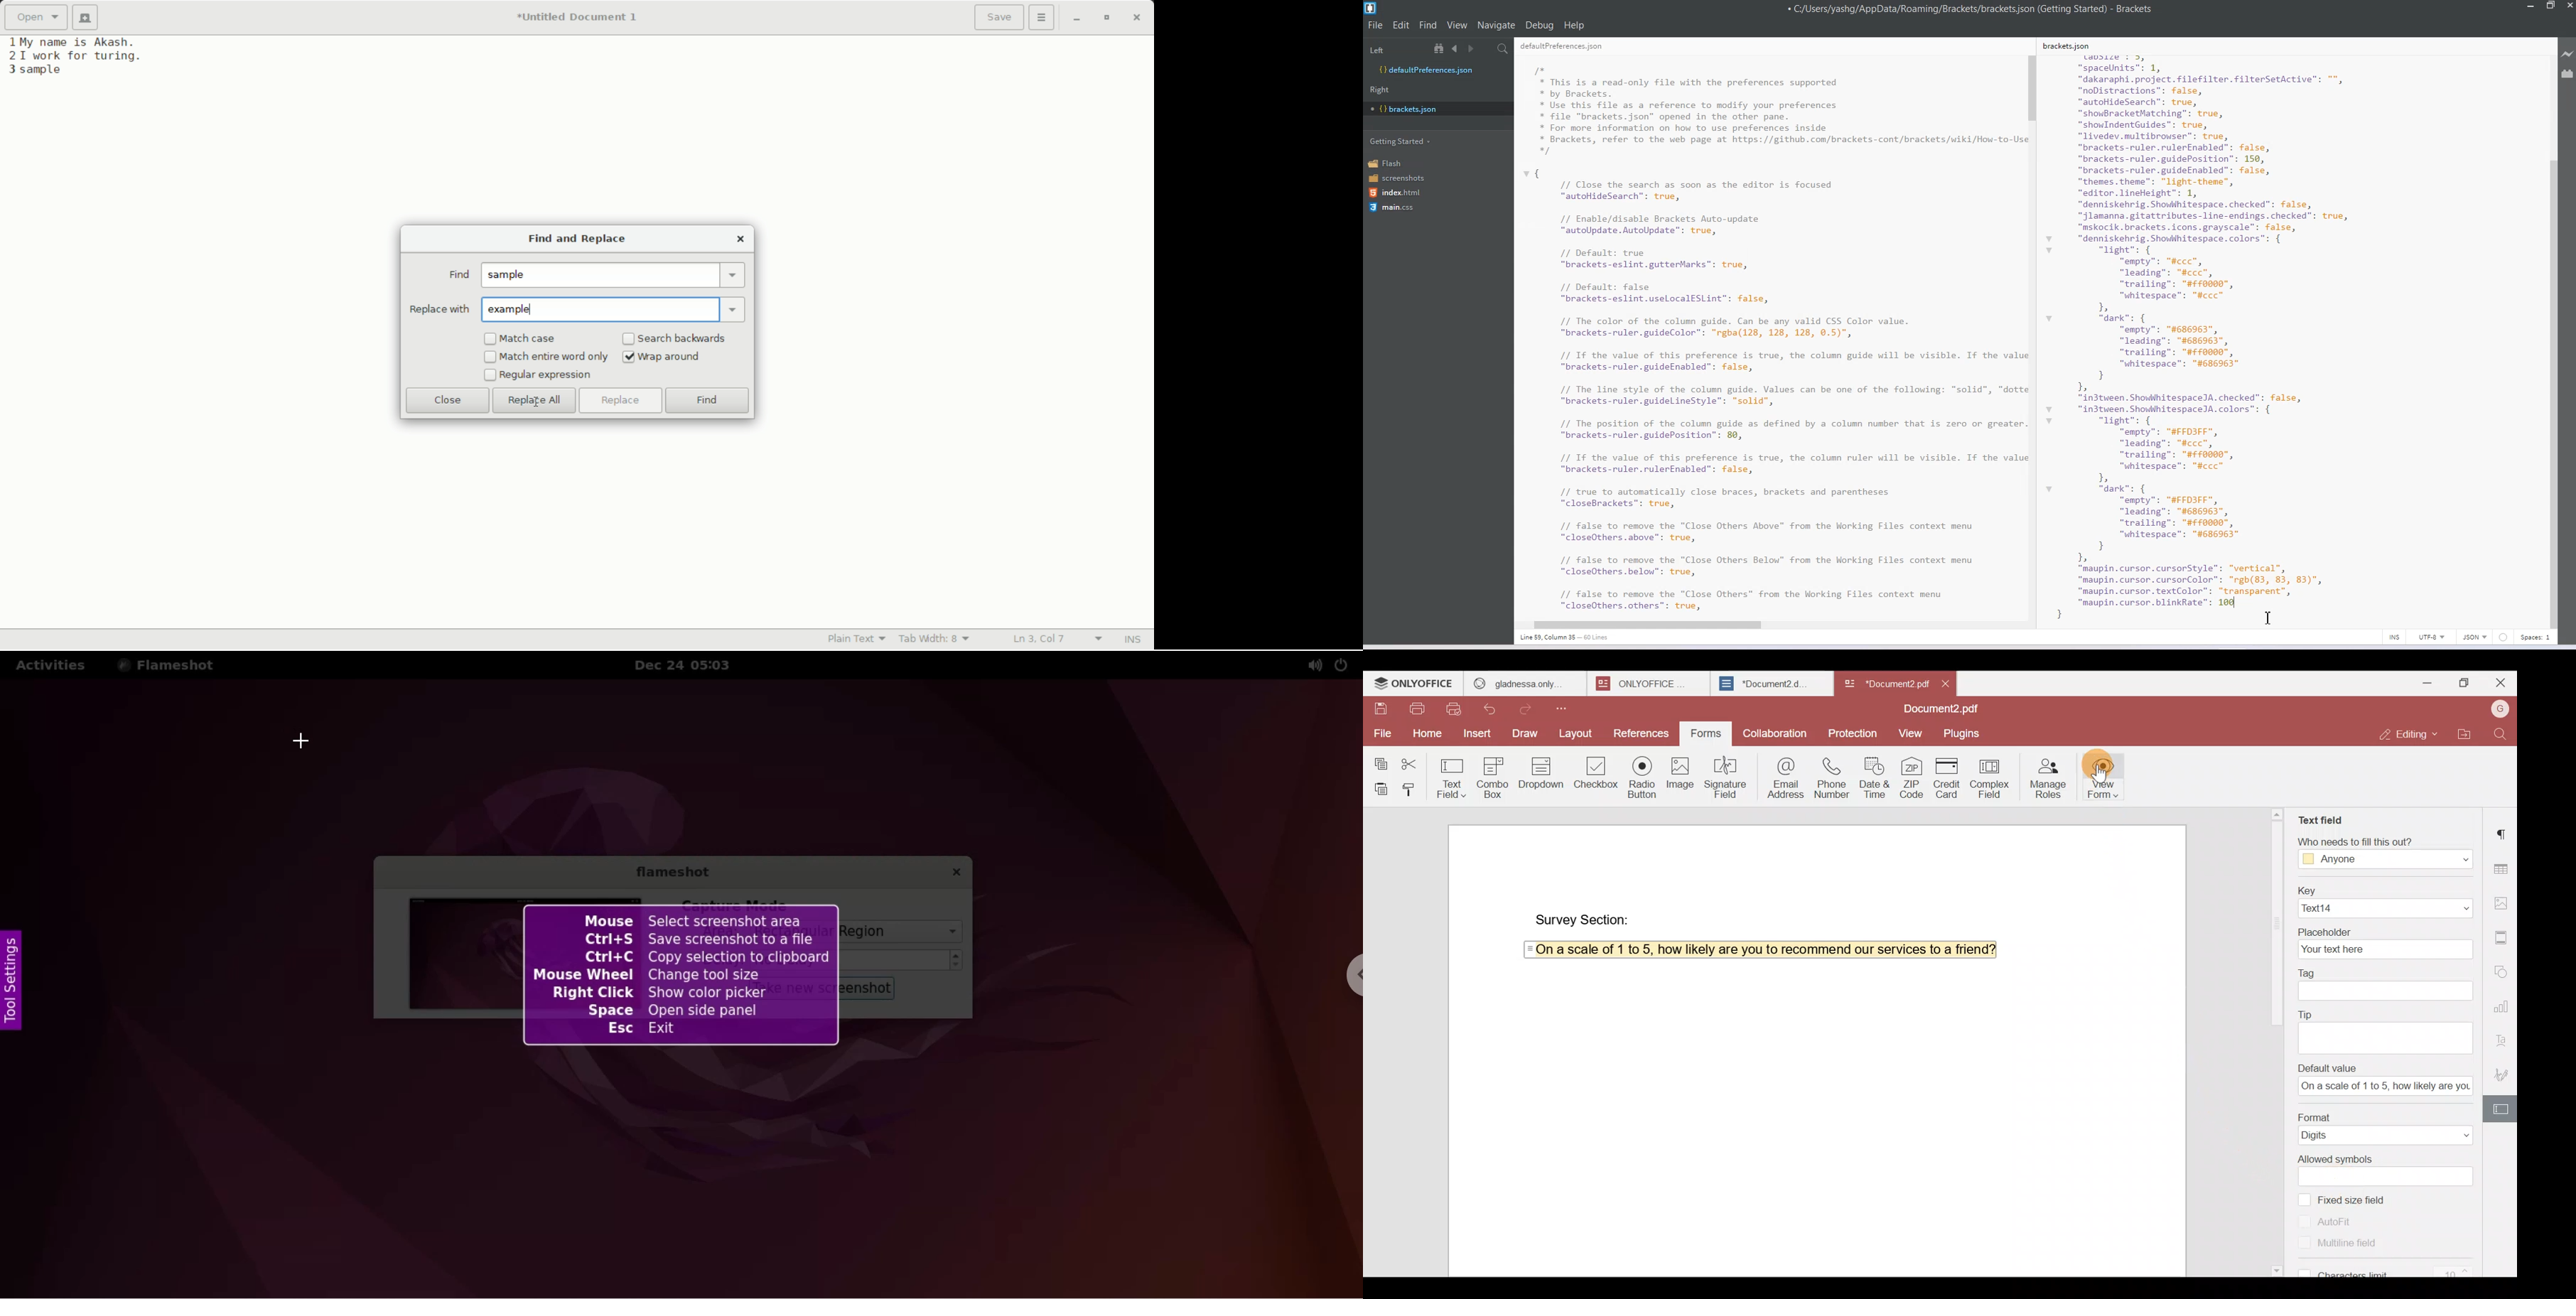 The width and height of the screenshot is (2576, 1316). I want to click on Paragraph settings, so click(2504, 829).